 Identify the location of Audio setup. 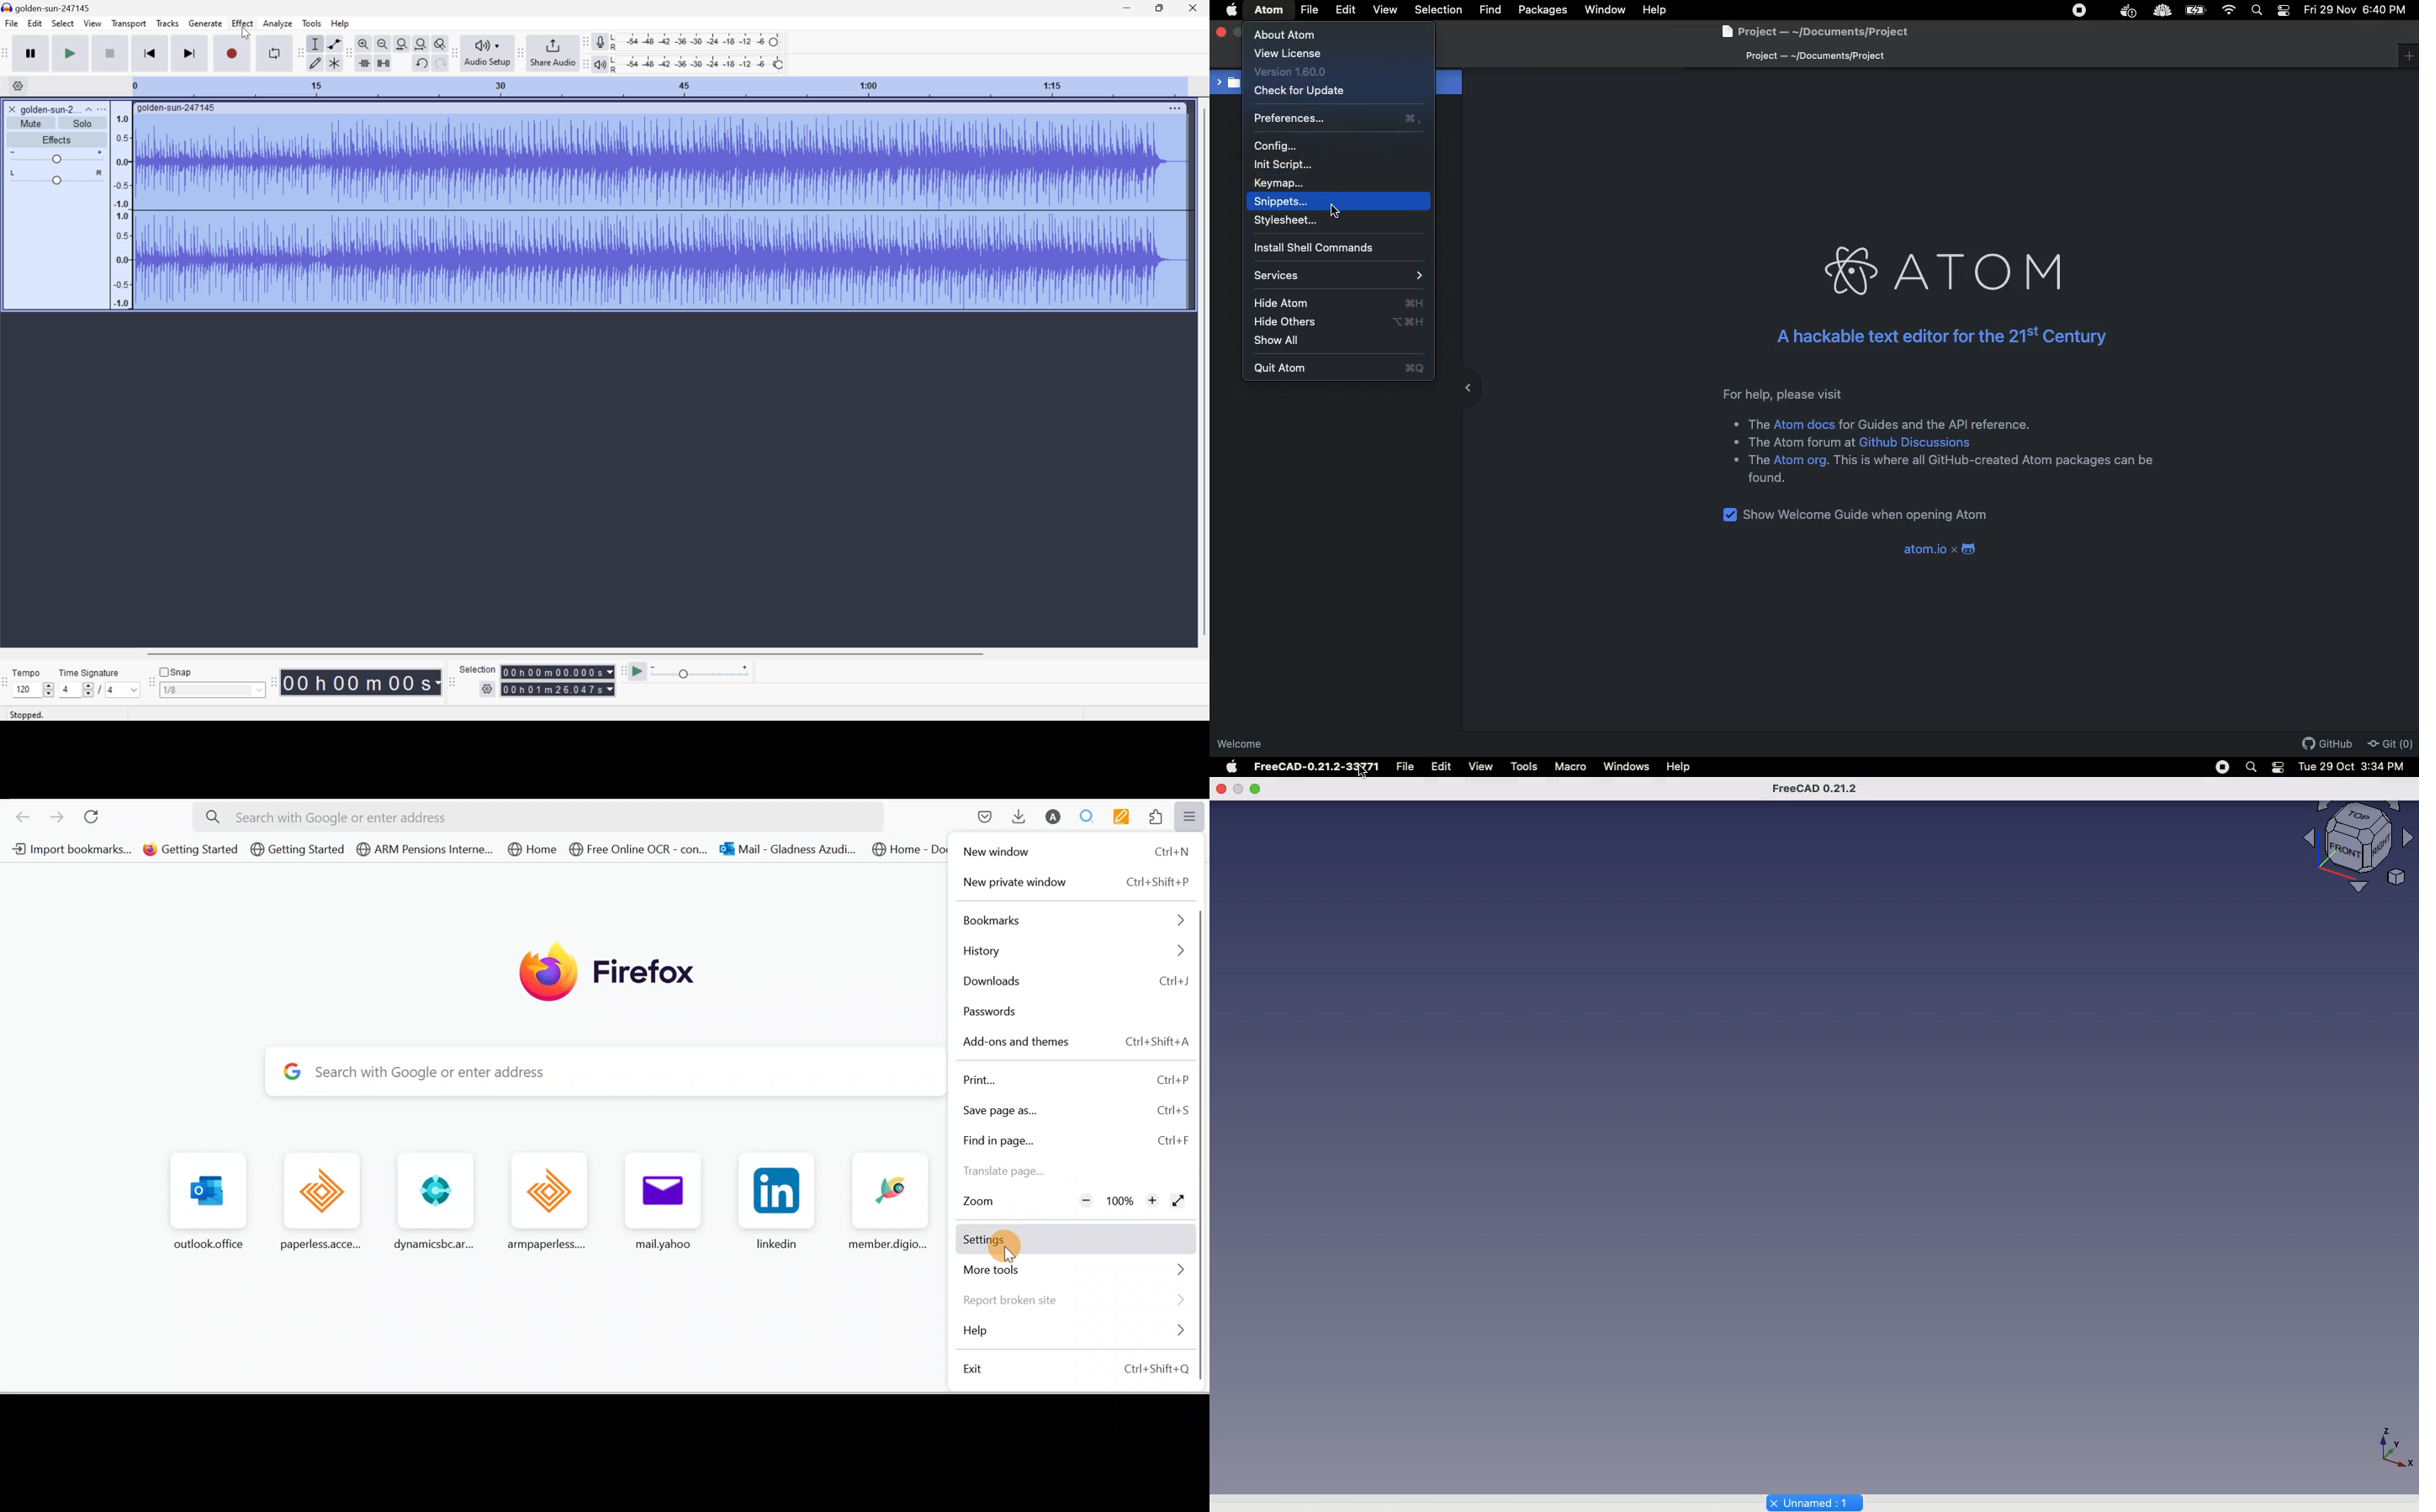
(488, 54).